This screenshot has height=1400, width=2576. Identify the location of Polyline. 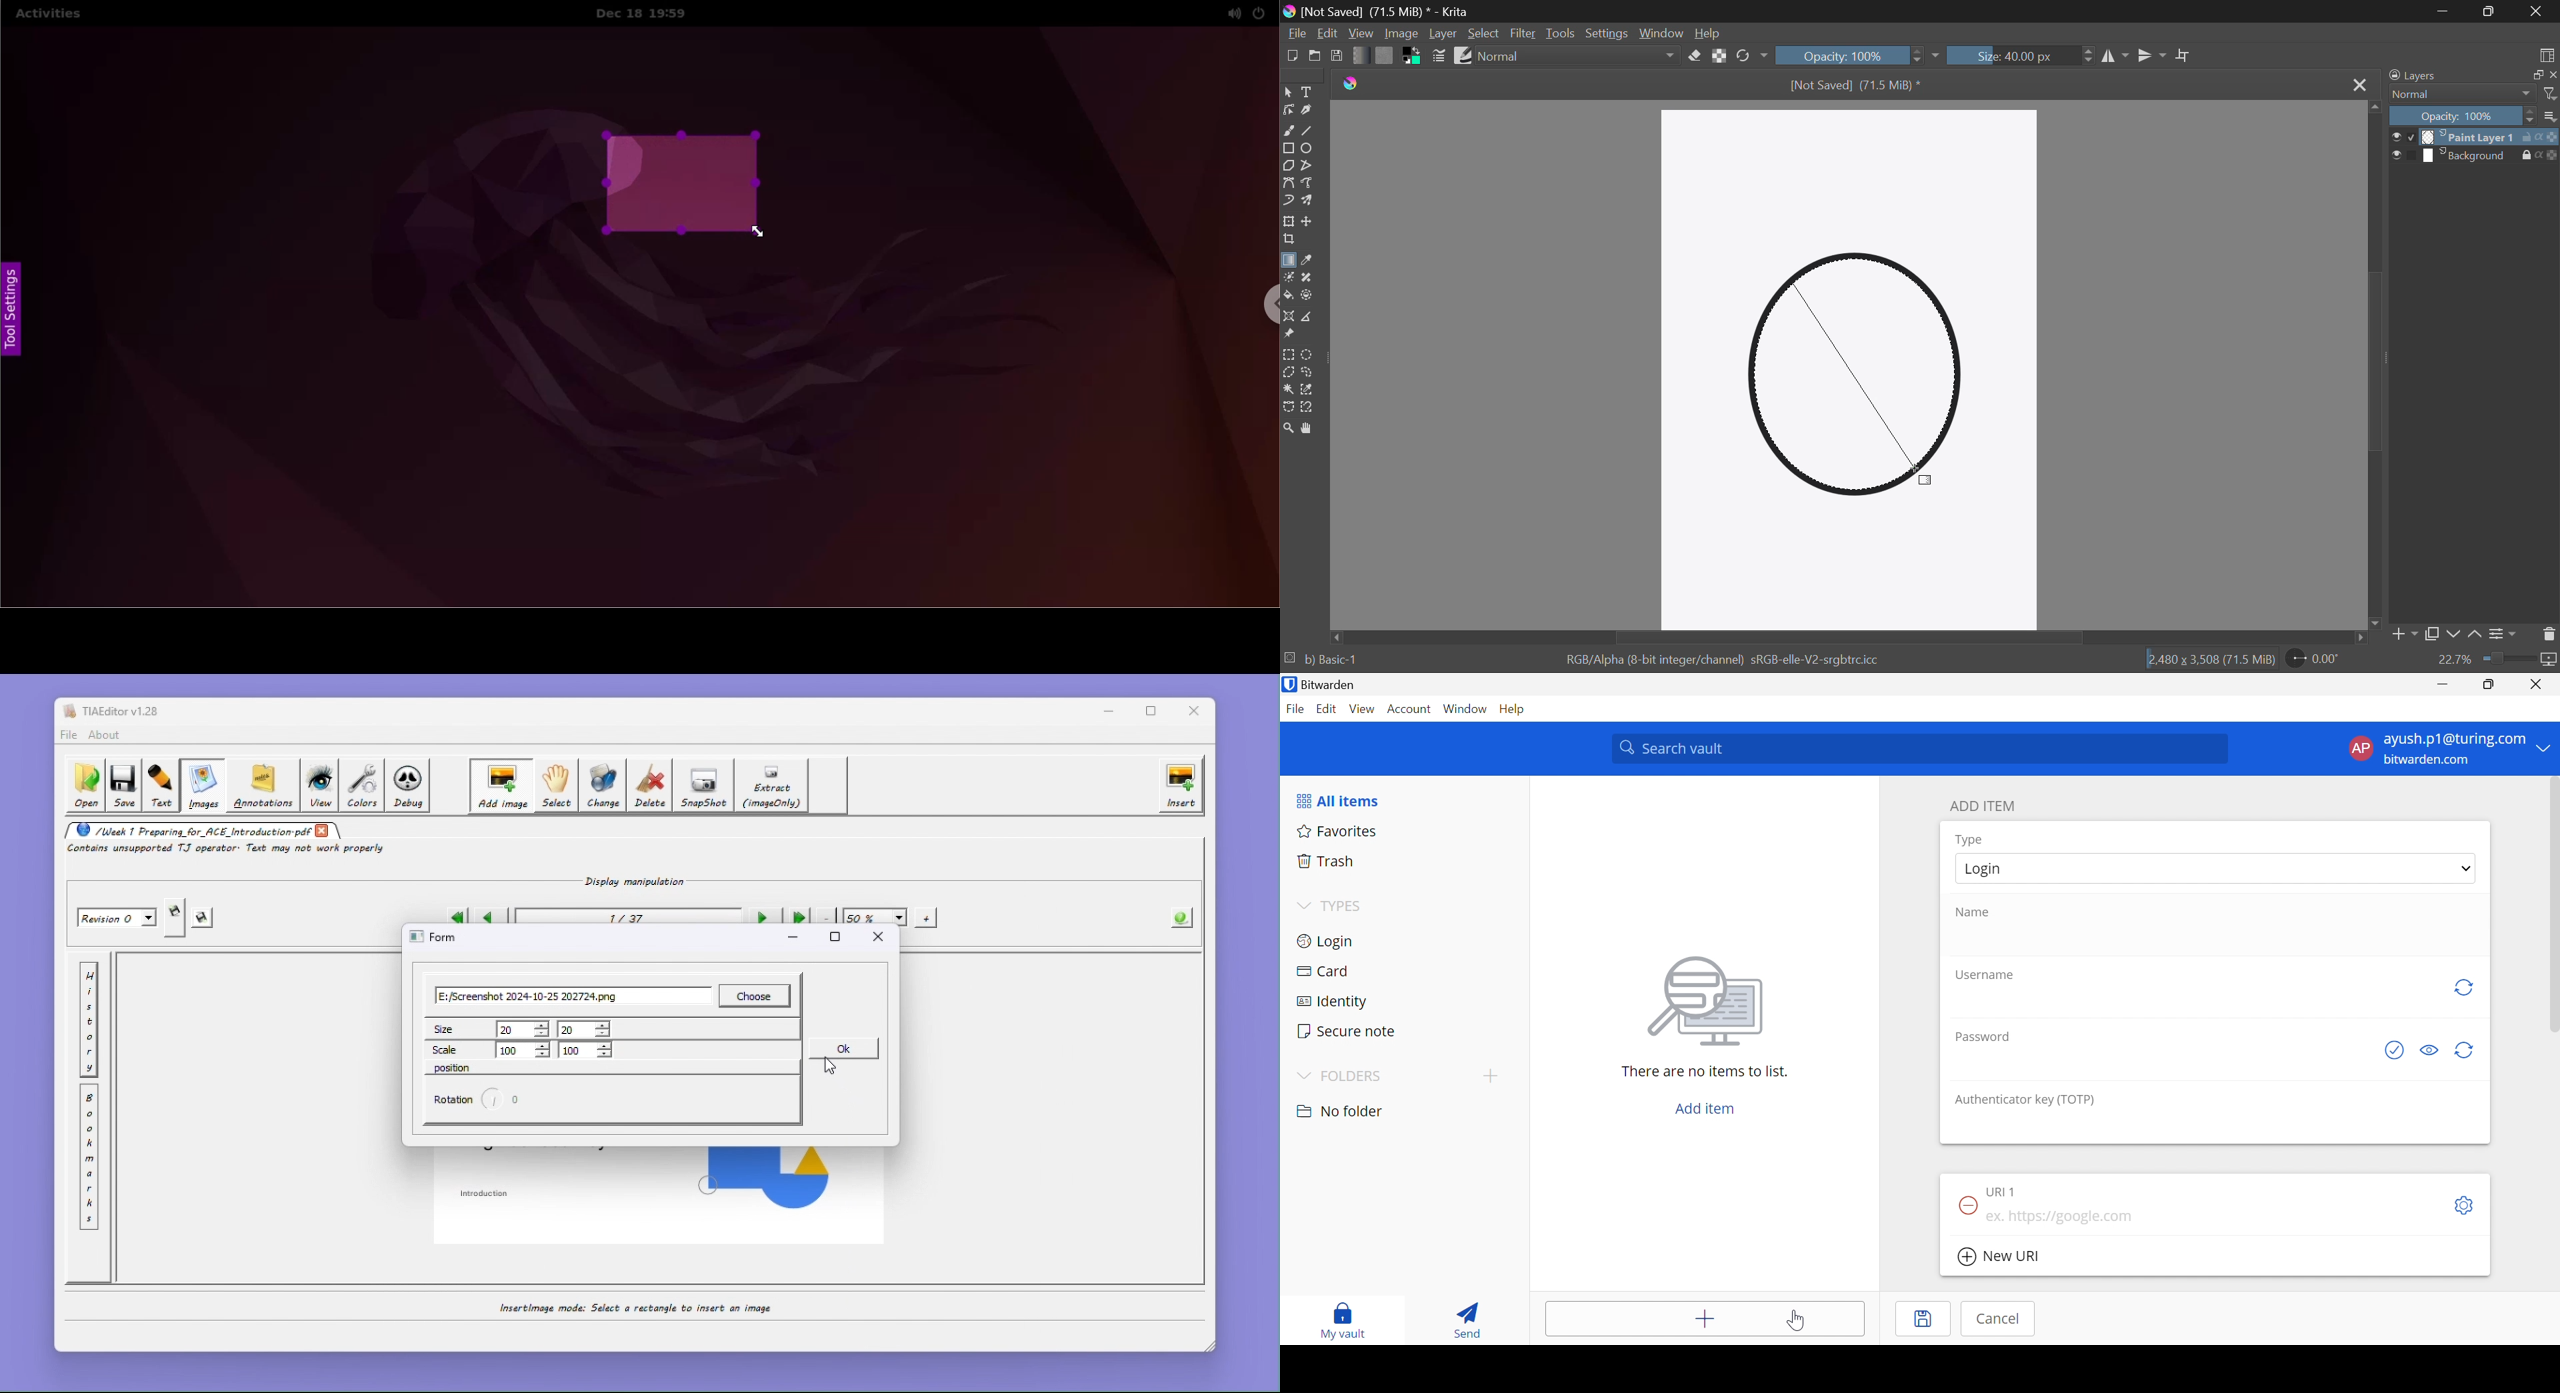
(1311, 168).